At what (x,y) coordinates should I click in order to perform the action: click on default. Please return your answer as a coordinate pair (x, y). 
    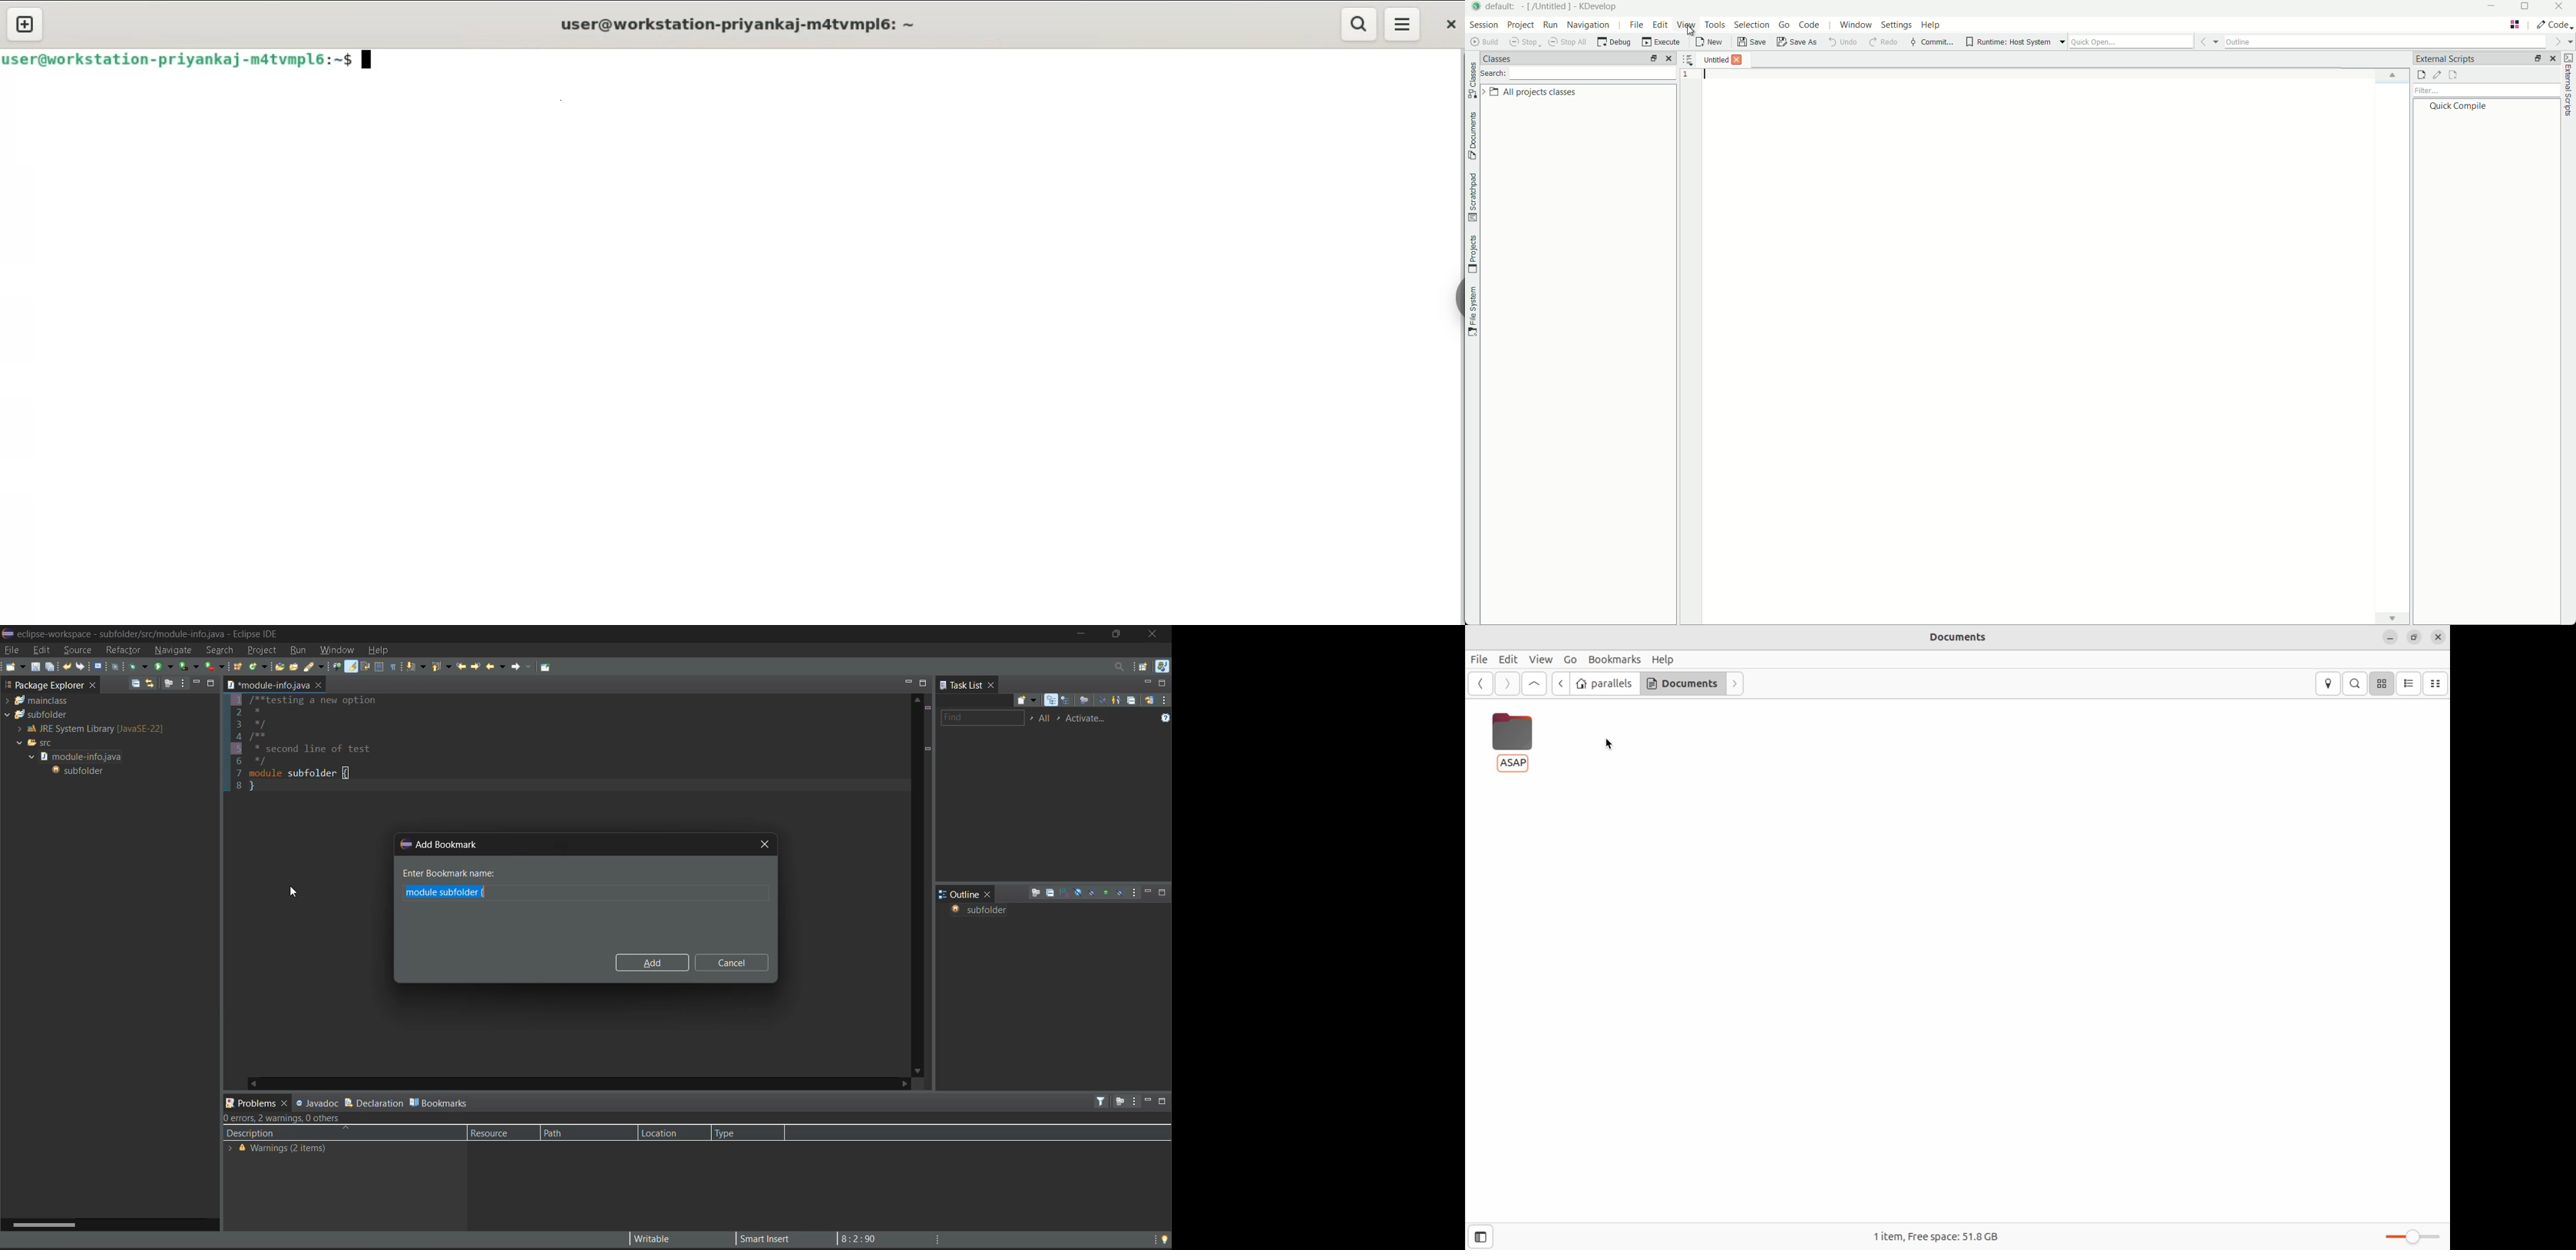
    Looking at the image, I should click on (1501, 7).